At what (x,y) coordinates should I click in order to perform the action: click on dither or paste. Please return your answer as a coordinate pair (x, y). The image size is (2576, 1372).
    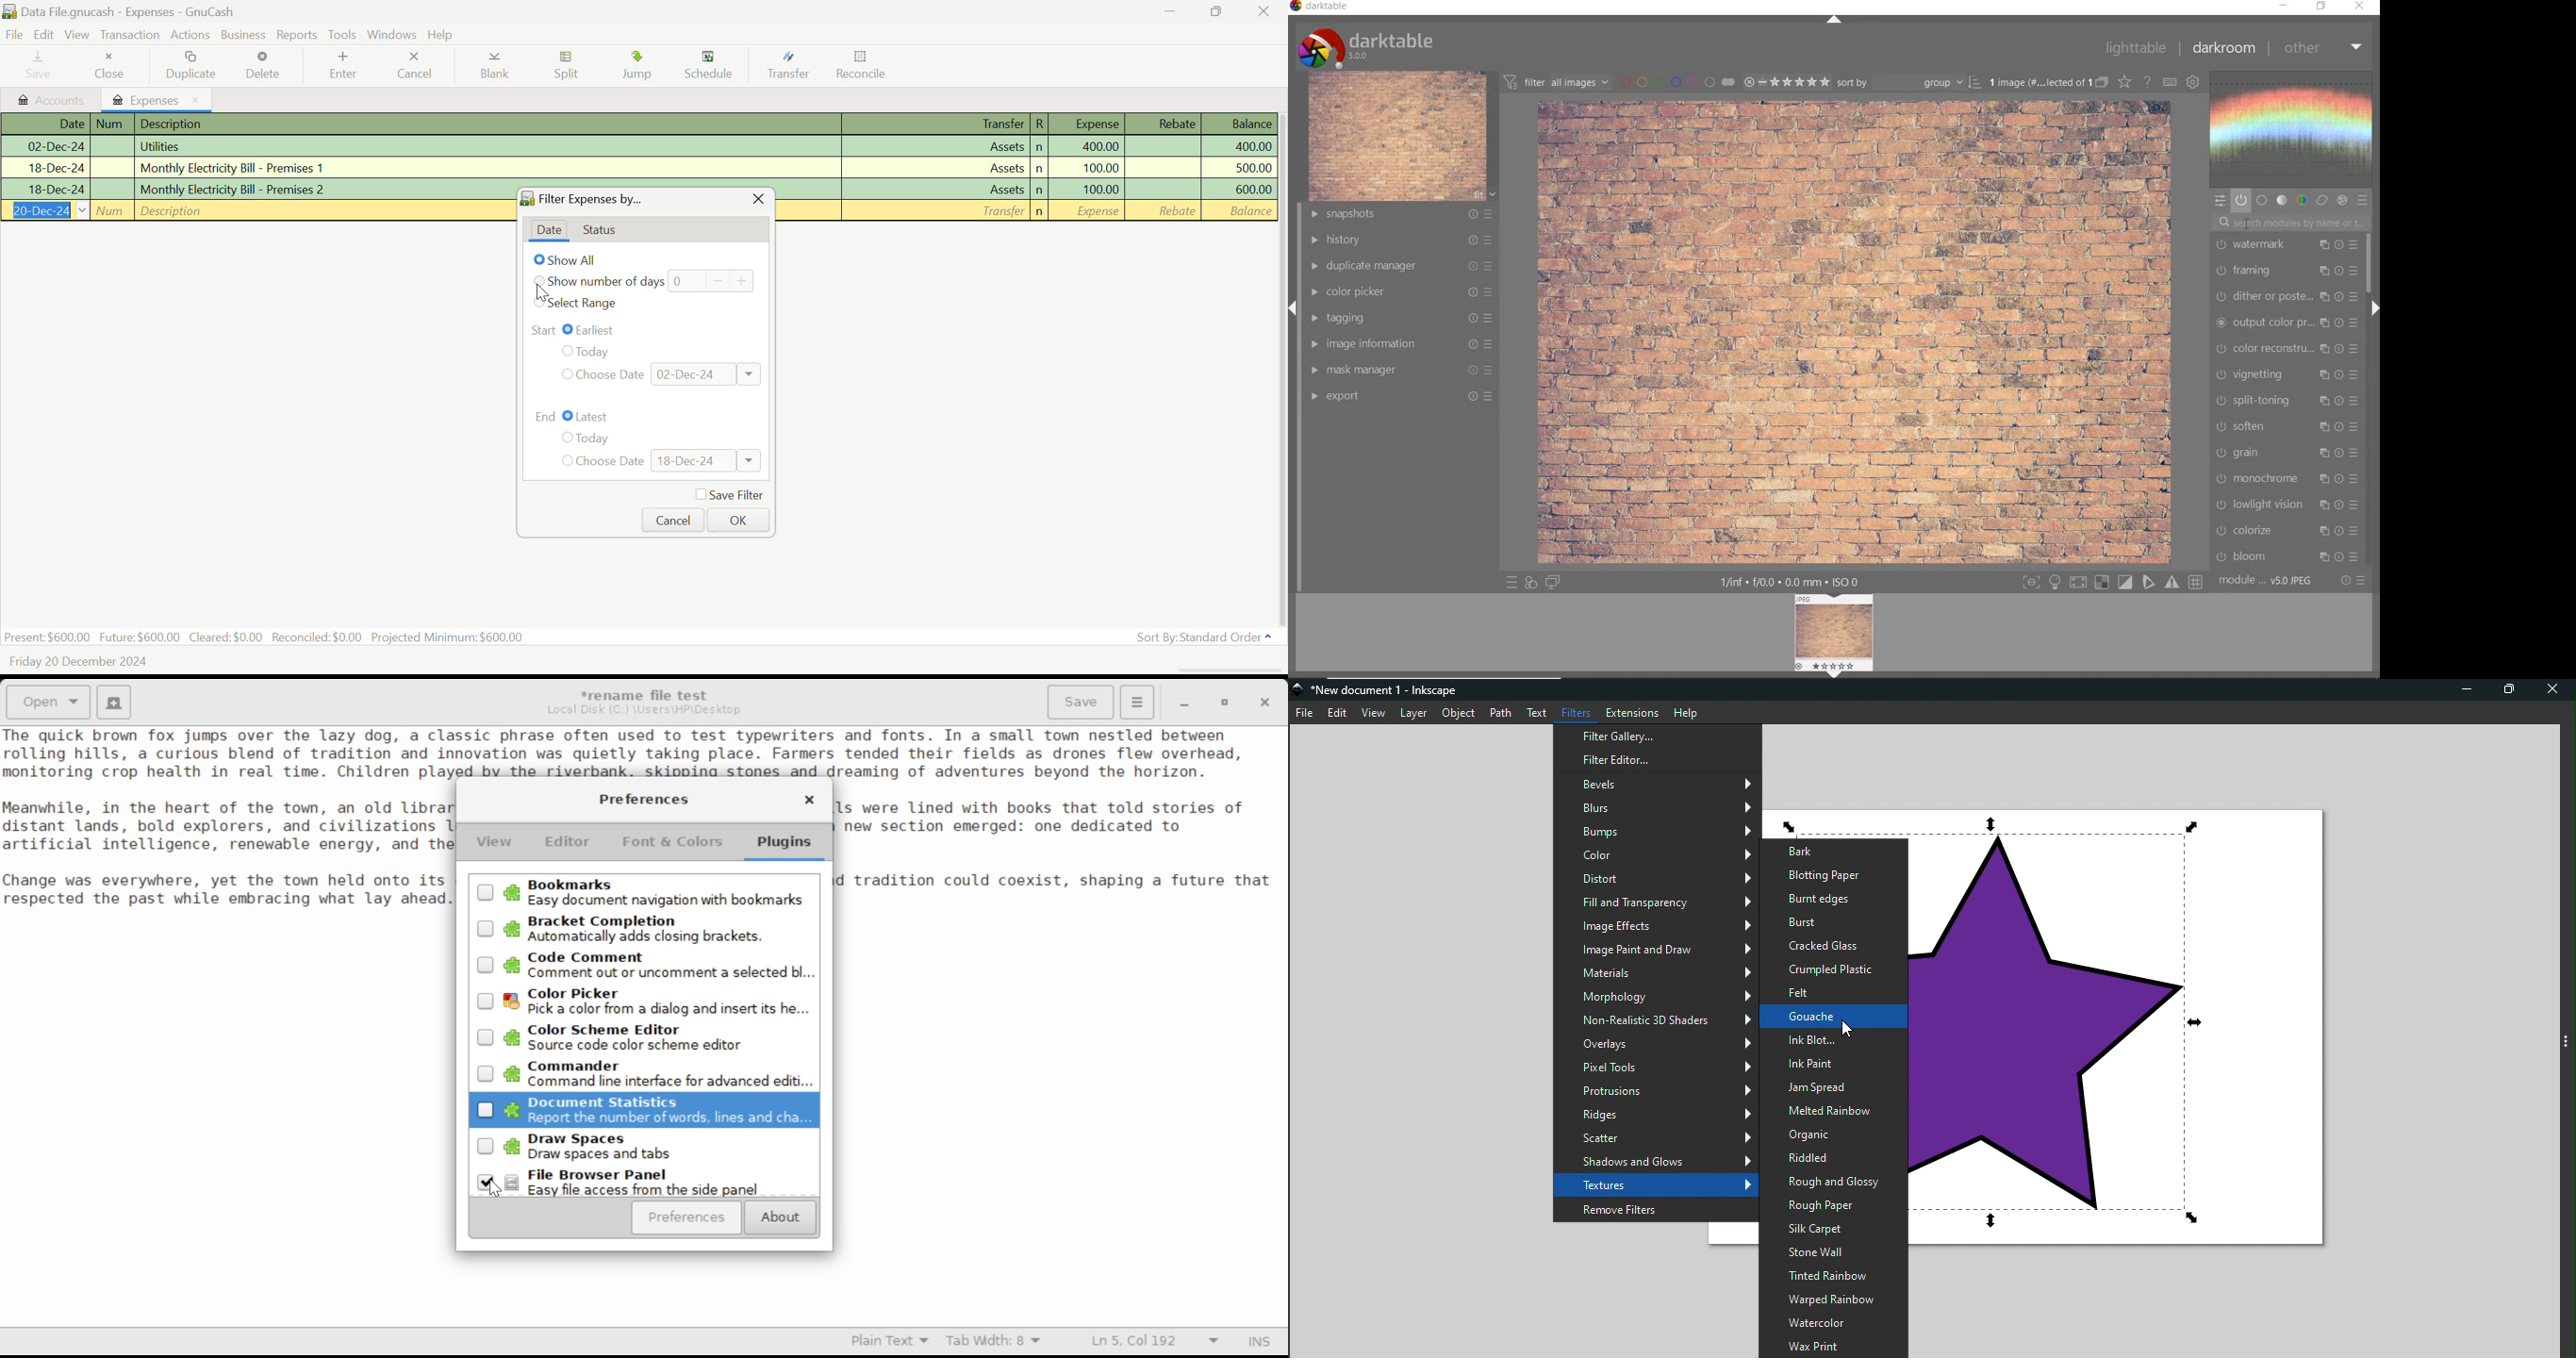
    Looking at the image, I should click on (2287, 296).